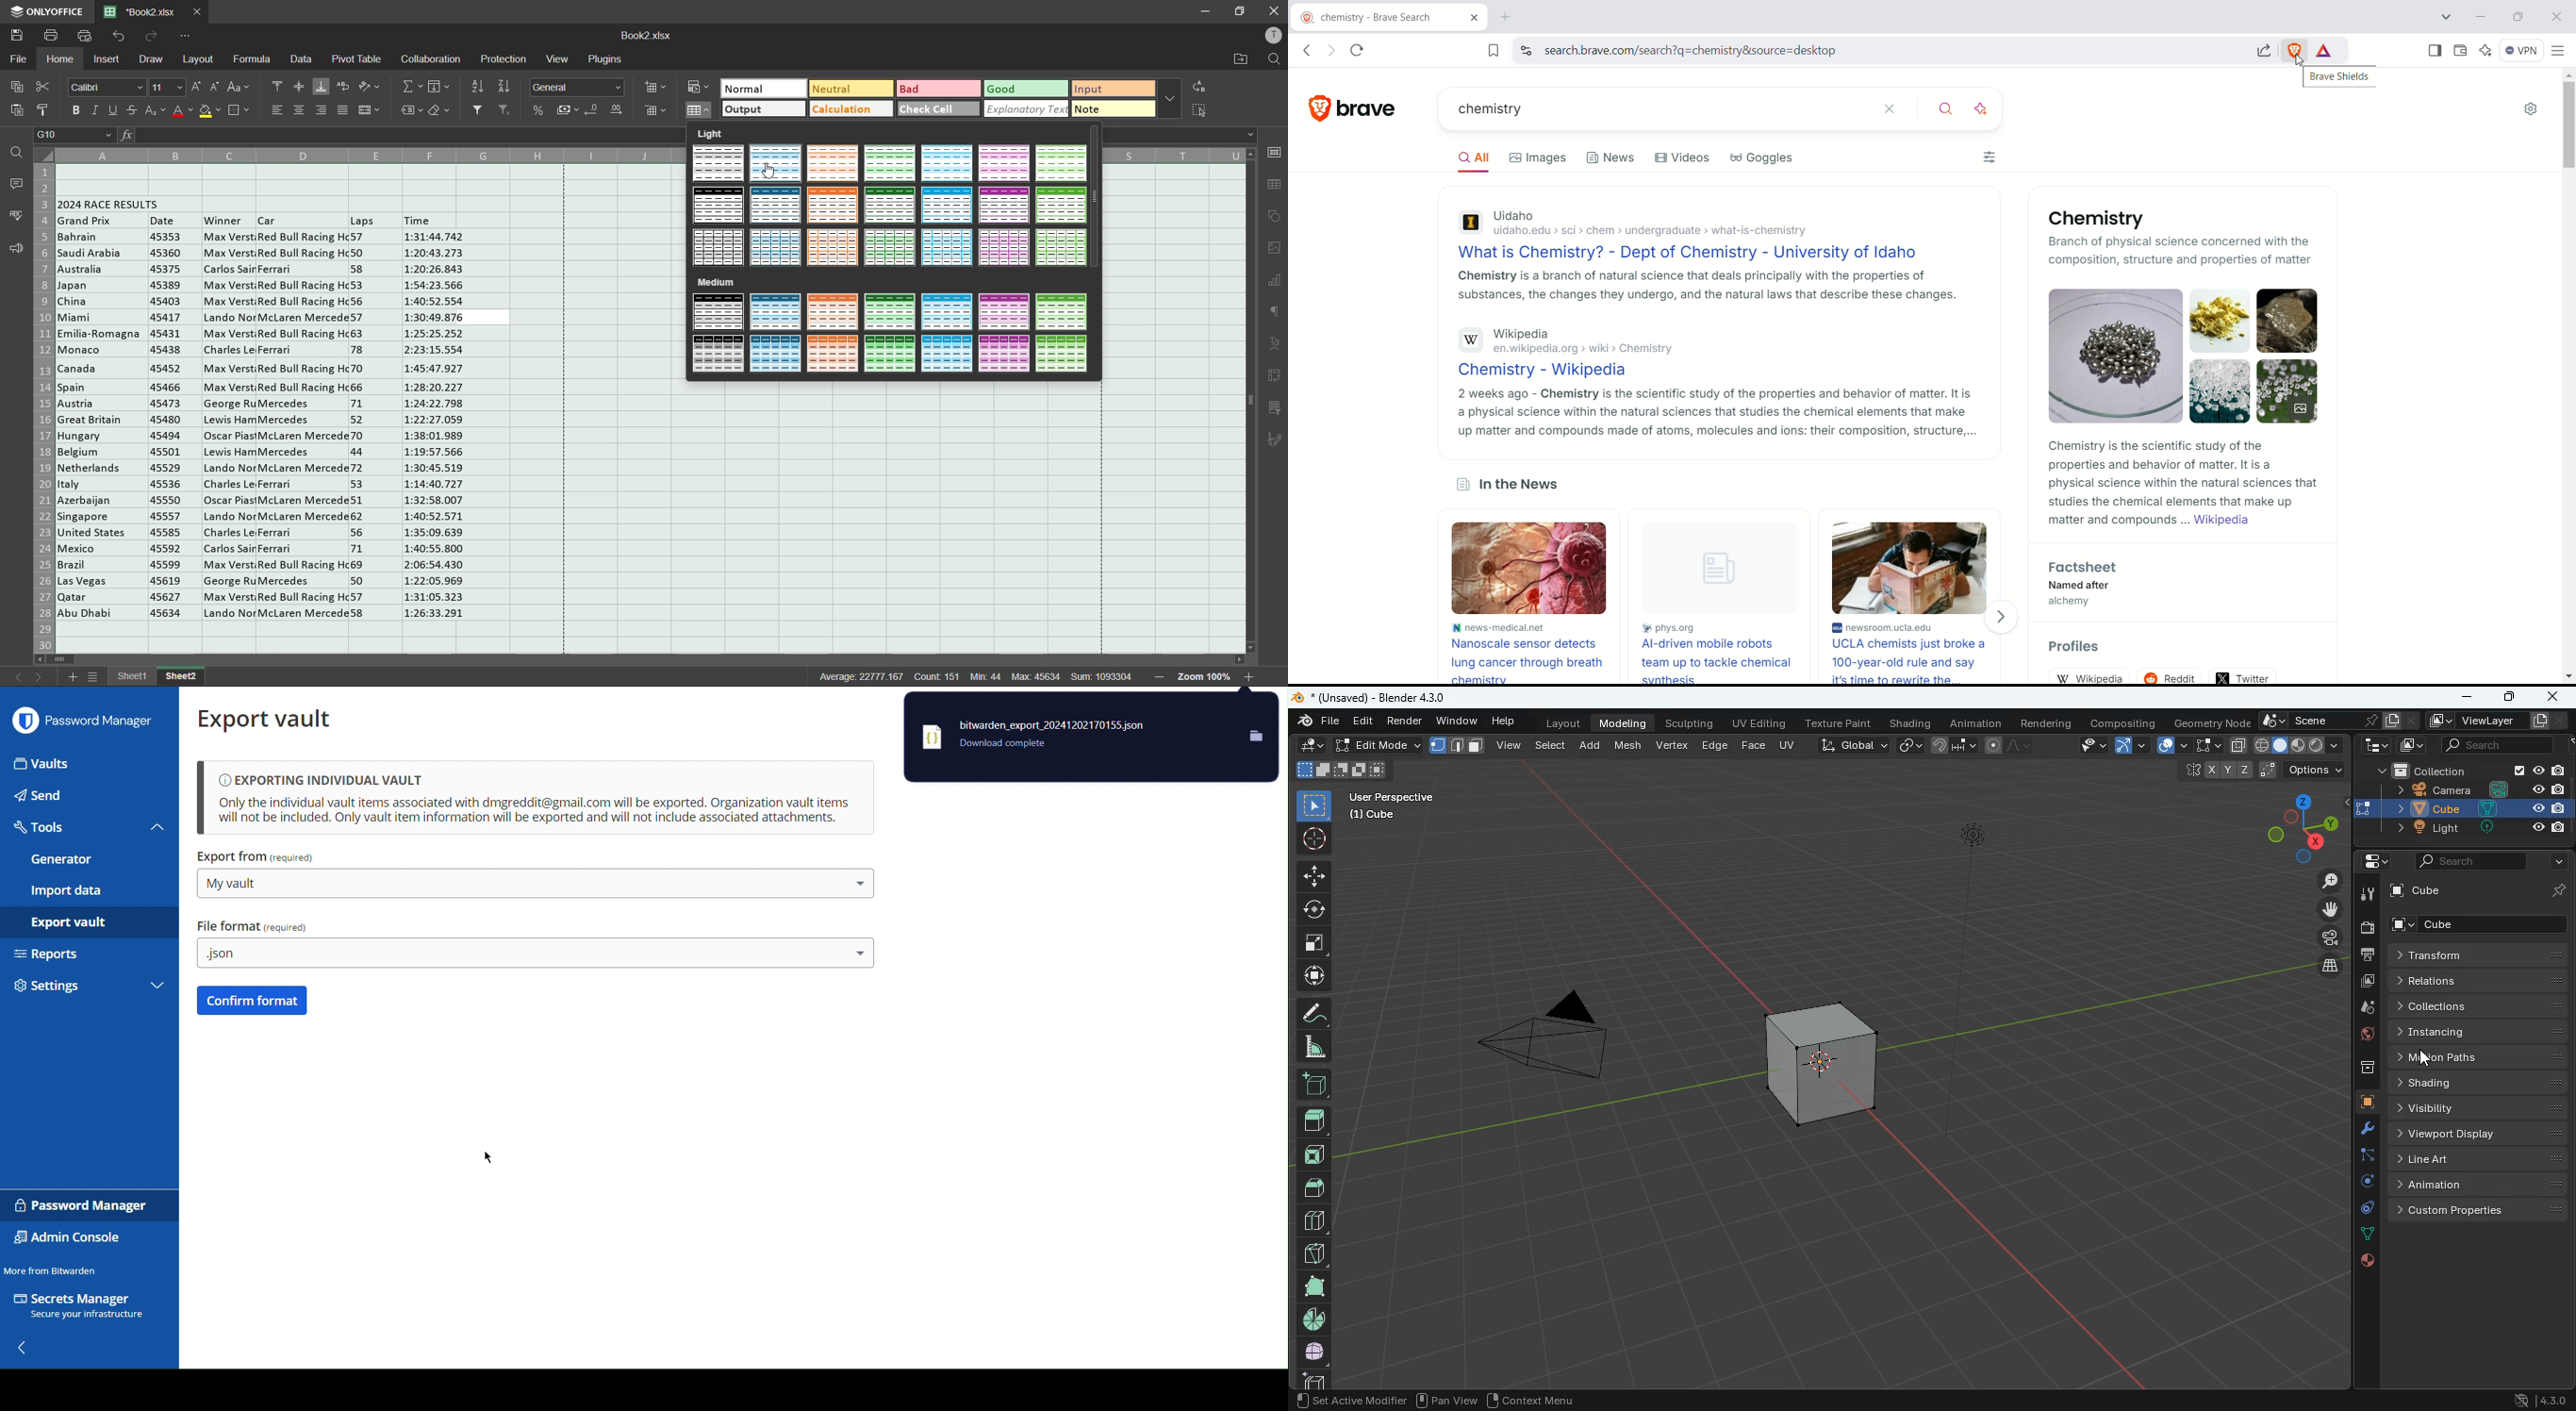  Describe the element at coordinates (1490, 50) in the screenshot. I see `bookmark` at that location.